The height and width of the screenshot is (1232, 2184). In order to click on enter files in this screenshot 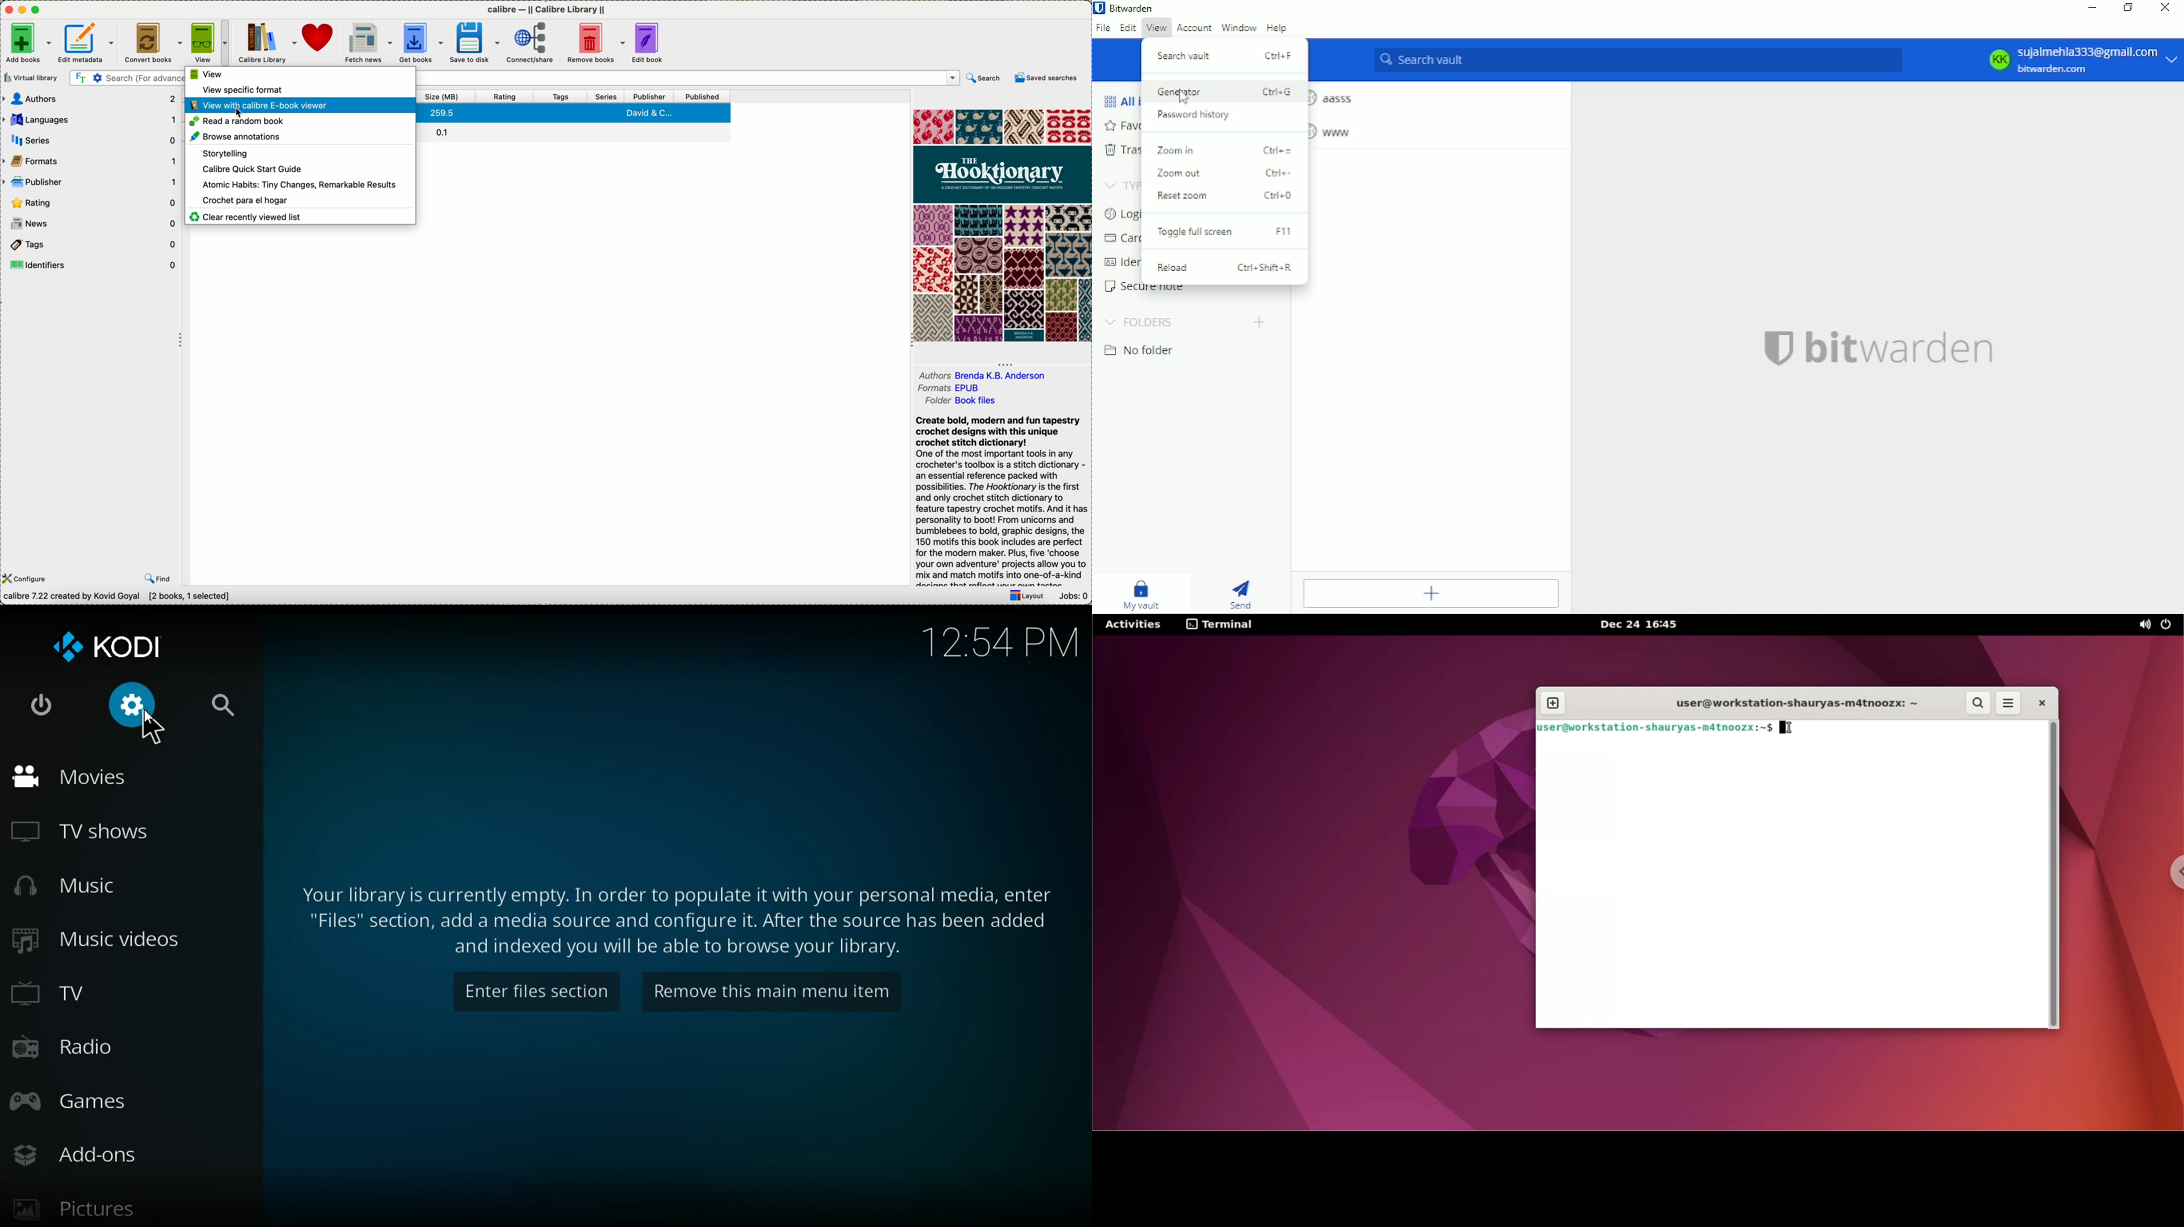, I will do `click(536, 995)`.